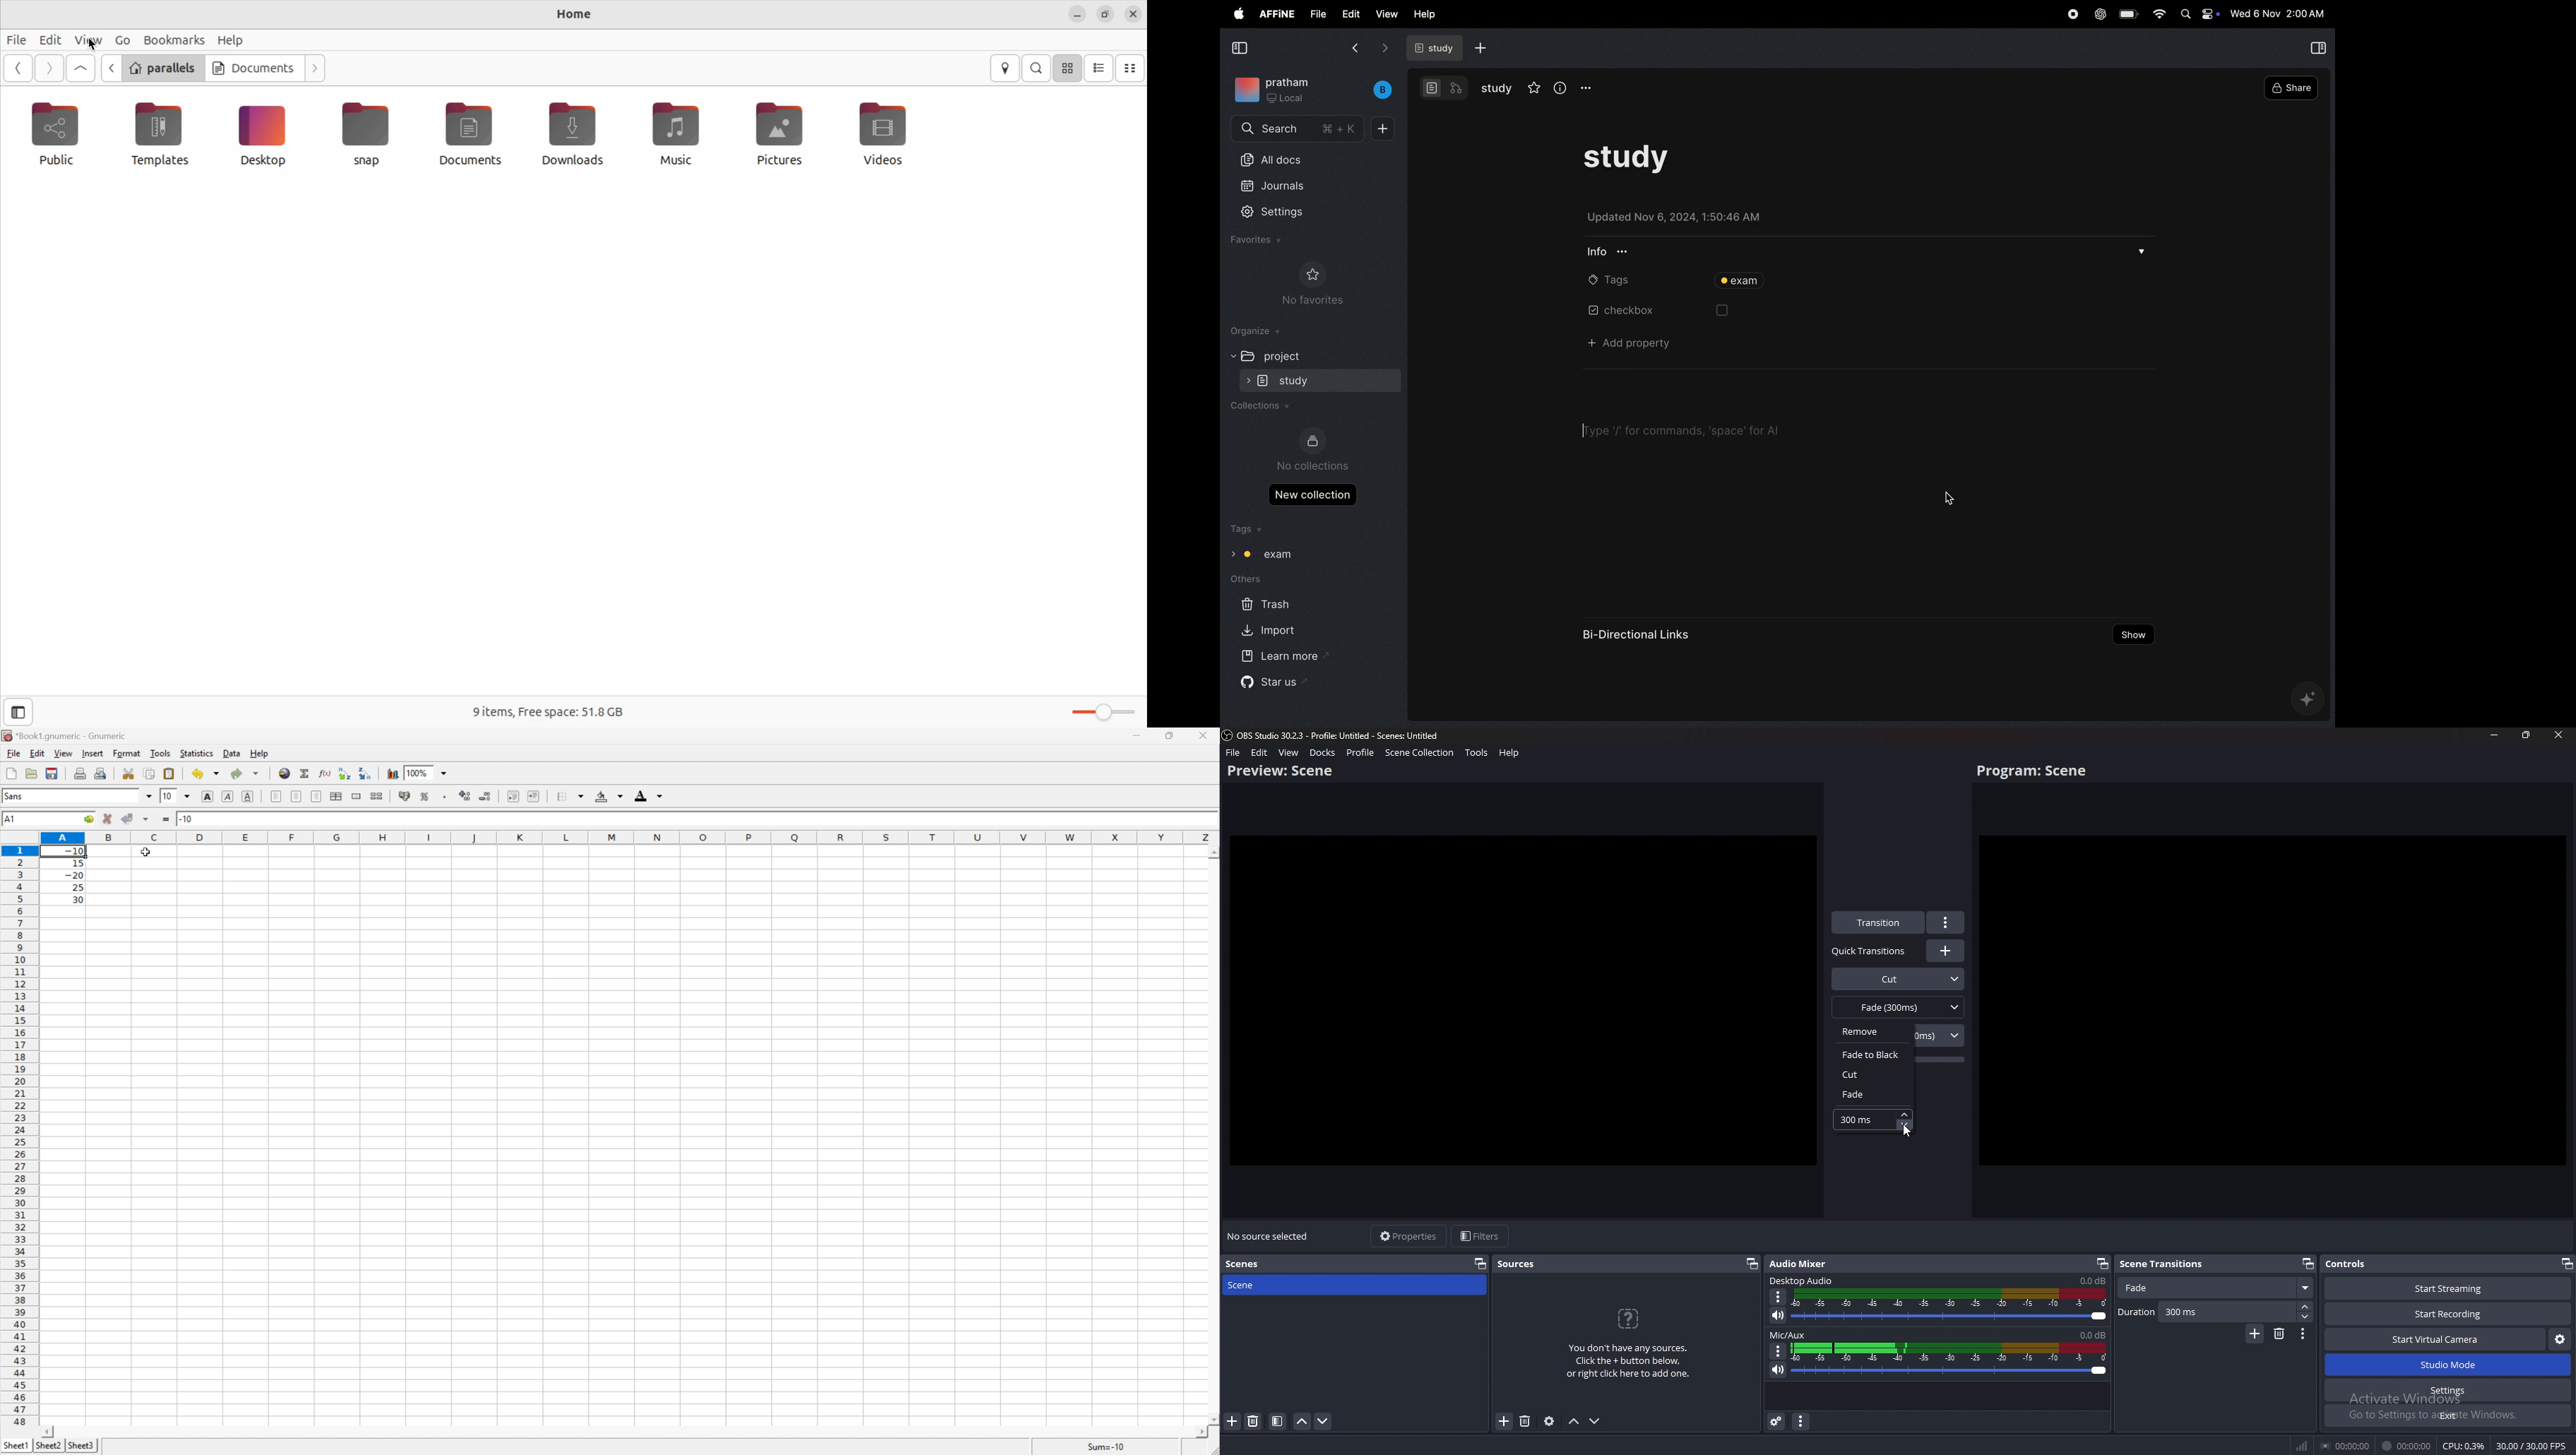 The width and height of the screenshot is (2576, 1456). I want to click on Go to, so click(87, 819).